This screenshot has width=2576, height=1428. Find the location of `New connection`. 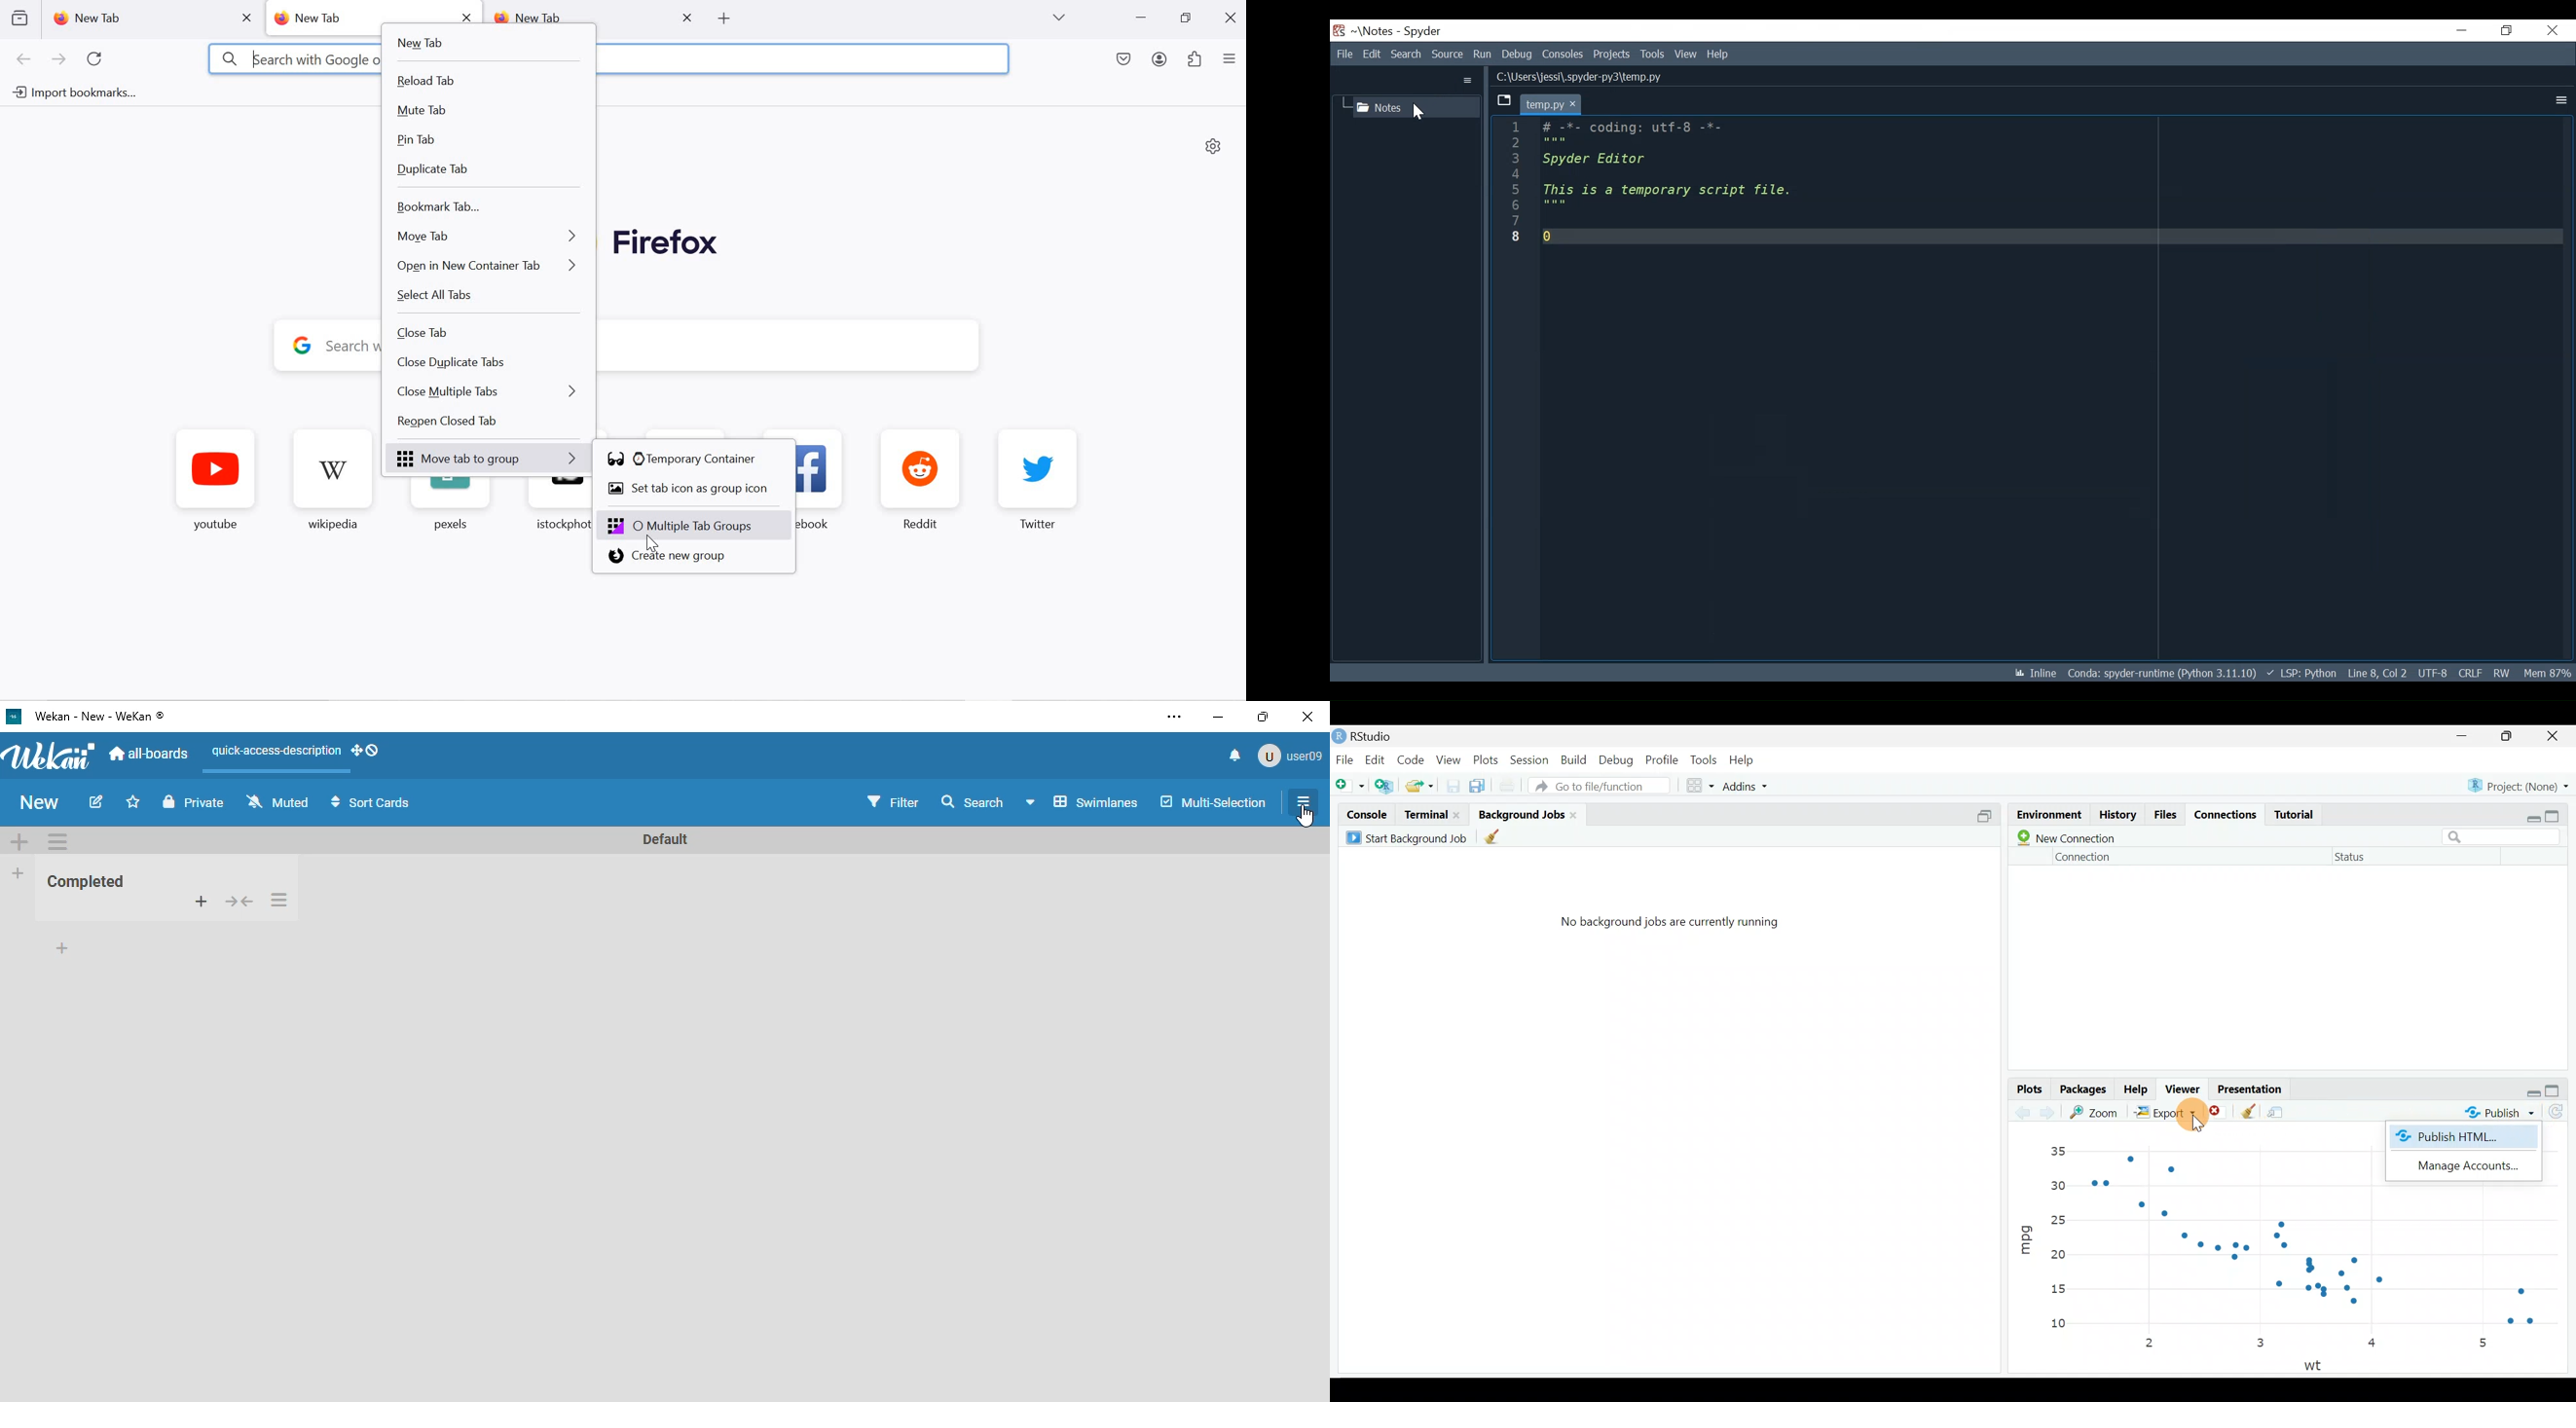

New connection is located at coordinates (2063, 838).